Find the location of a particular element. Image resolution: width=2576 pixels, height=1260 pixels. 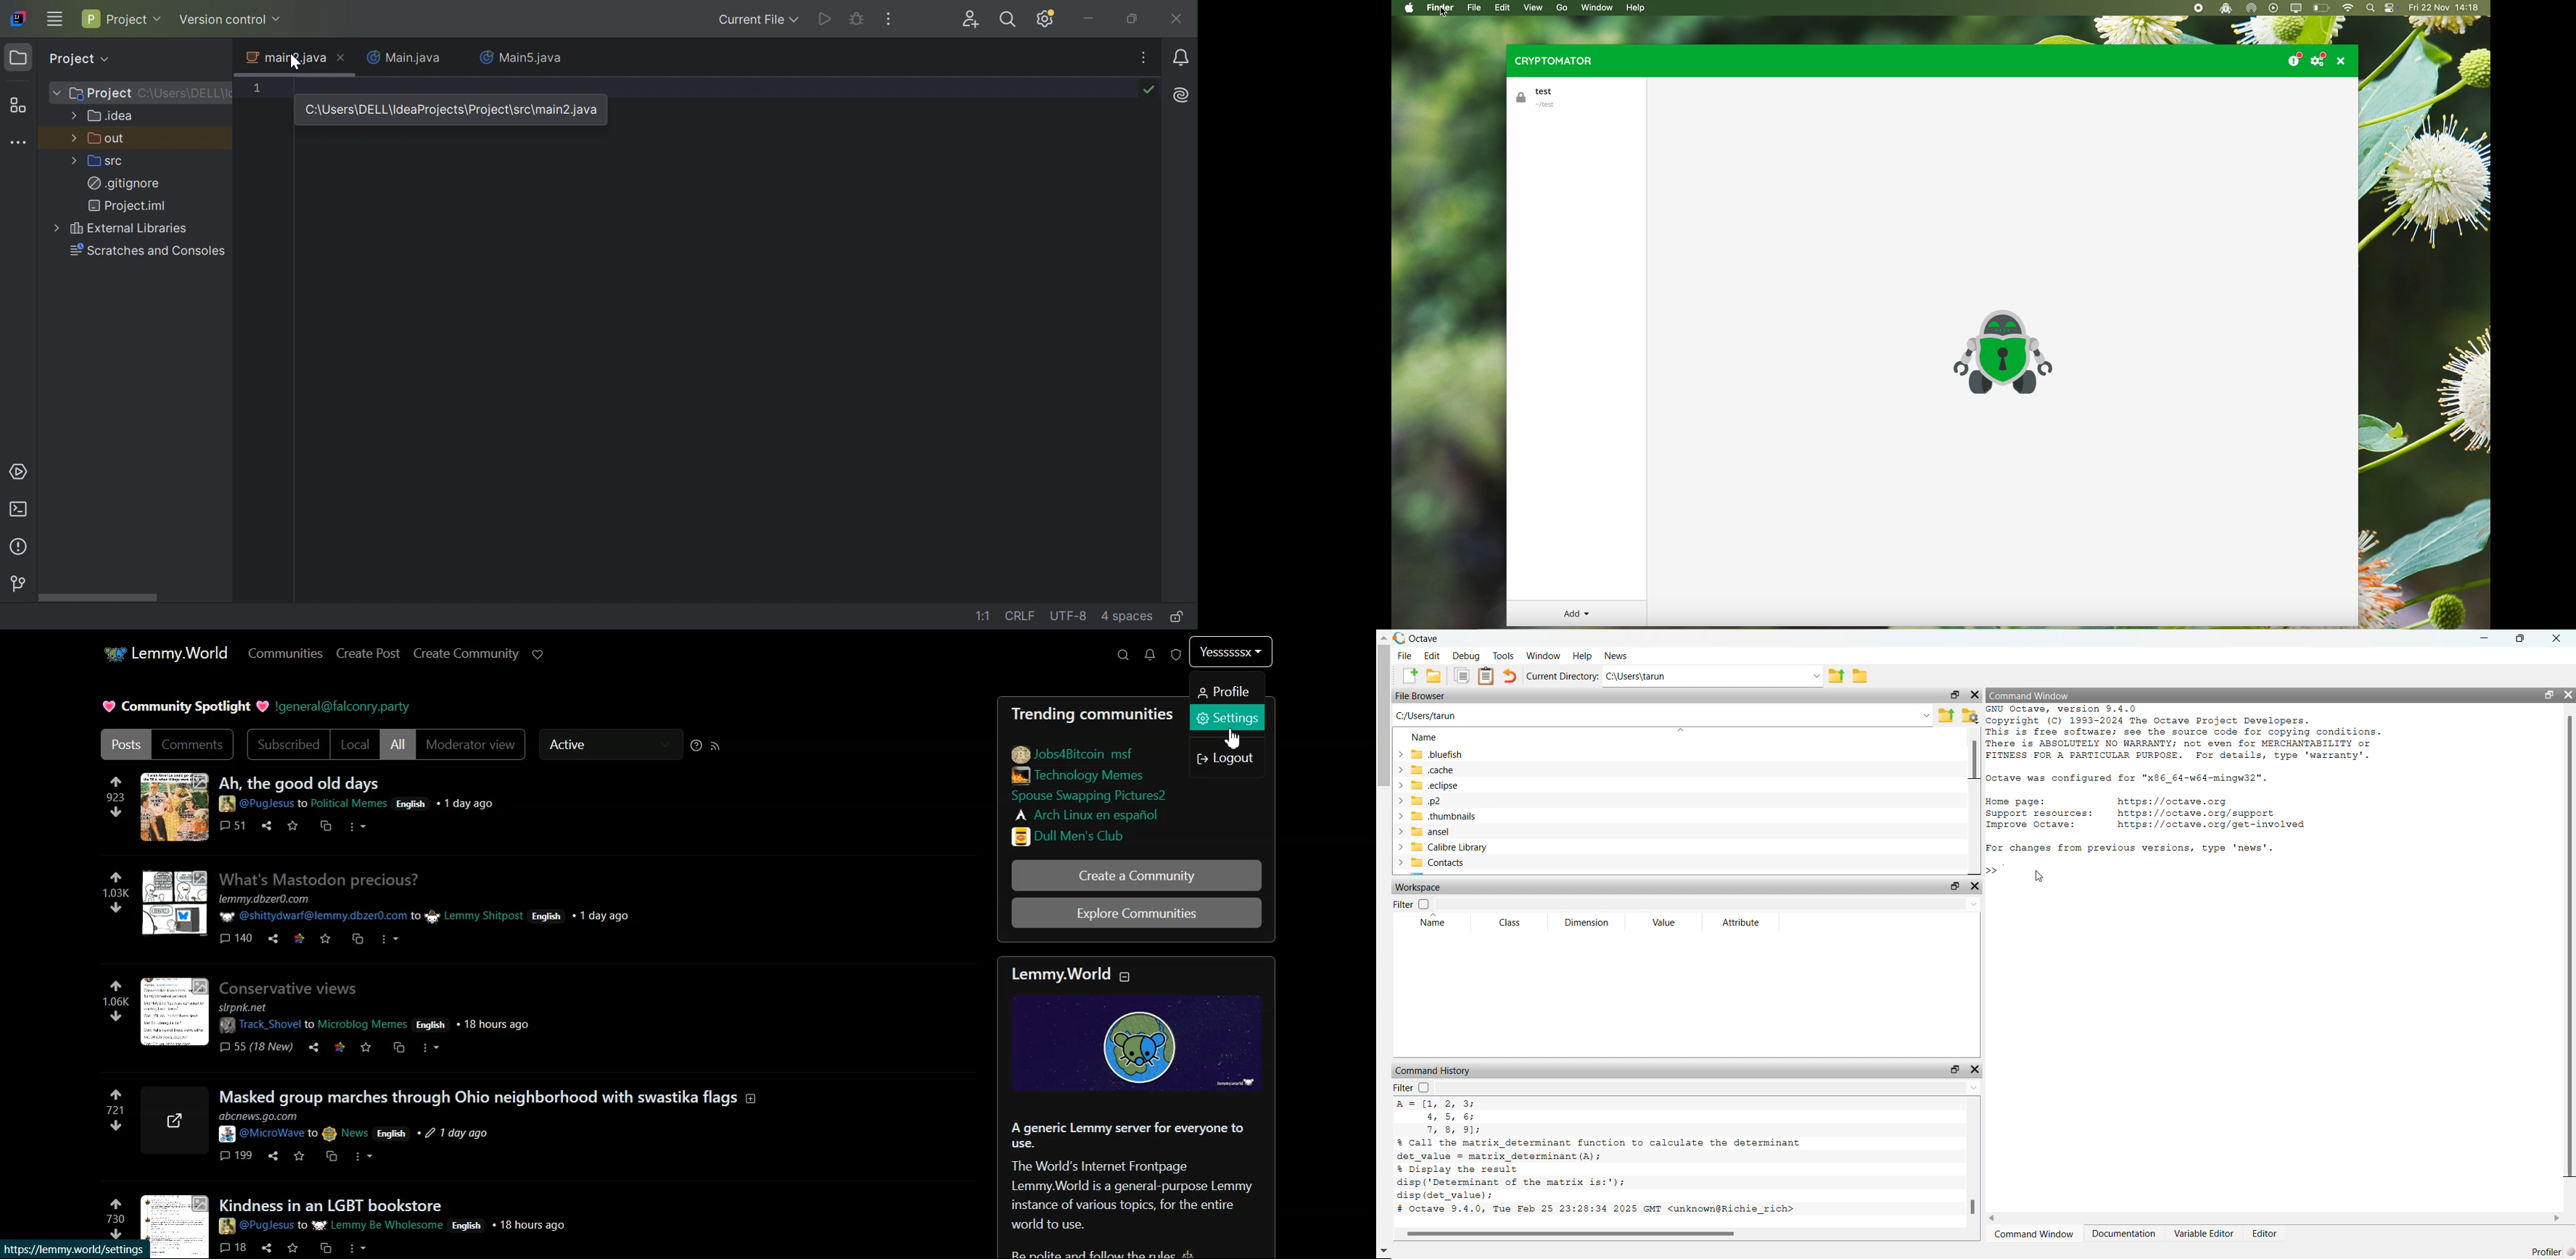

maximize is located at coordinates (1955, 1070).